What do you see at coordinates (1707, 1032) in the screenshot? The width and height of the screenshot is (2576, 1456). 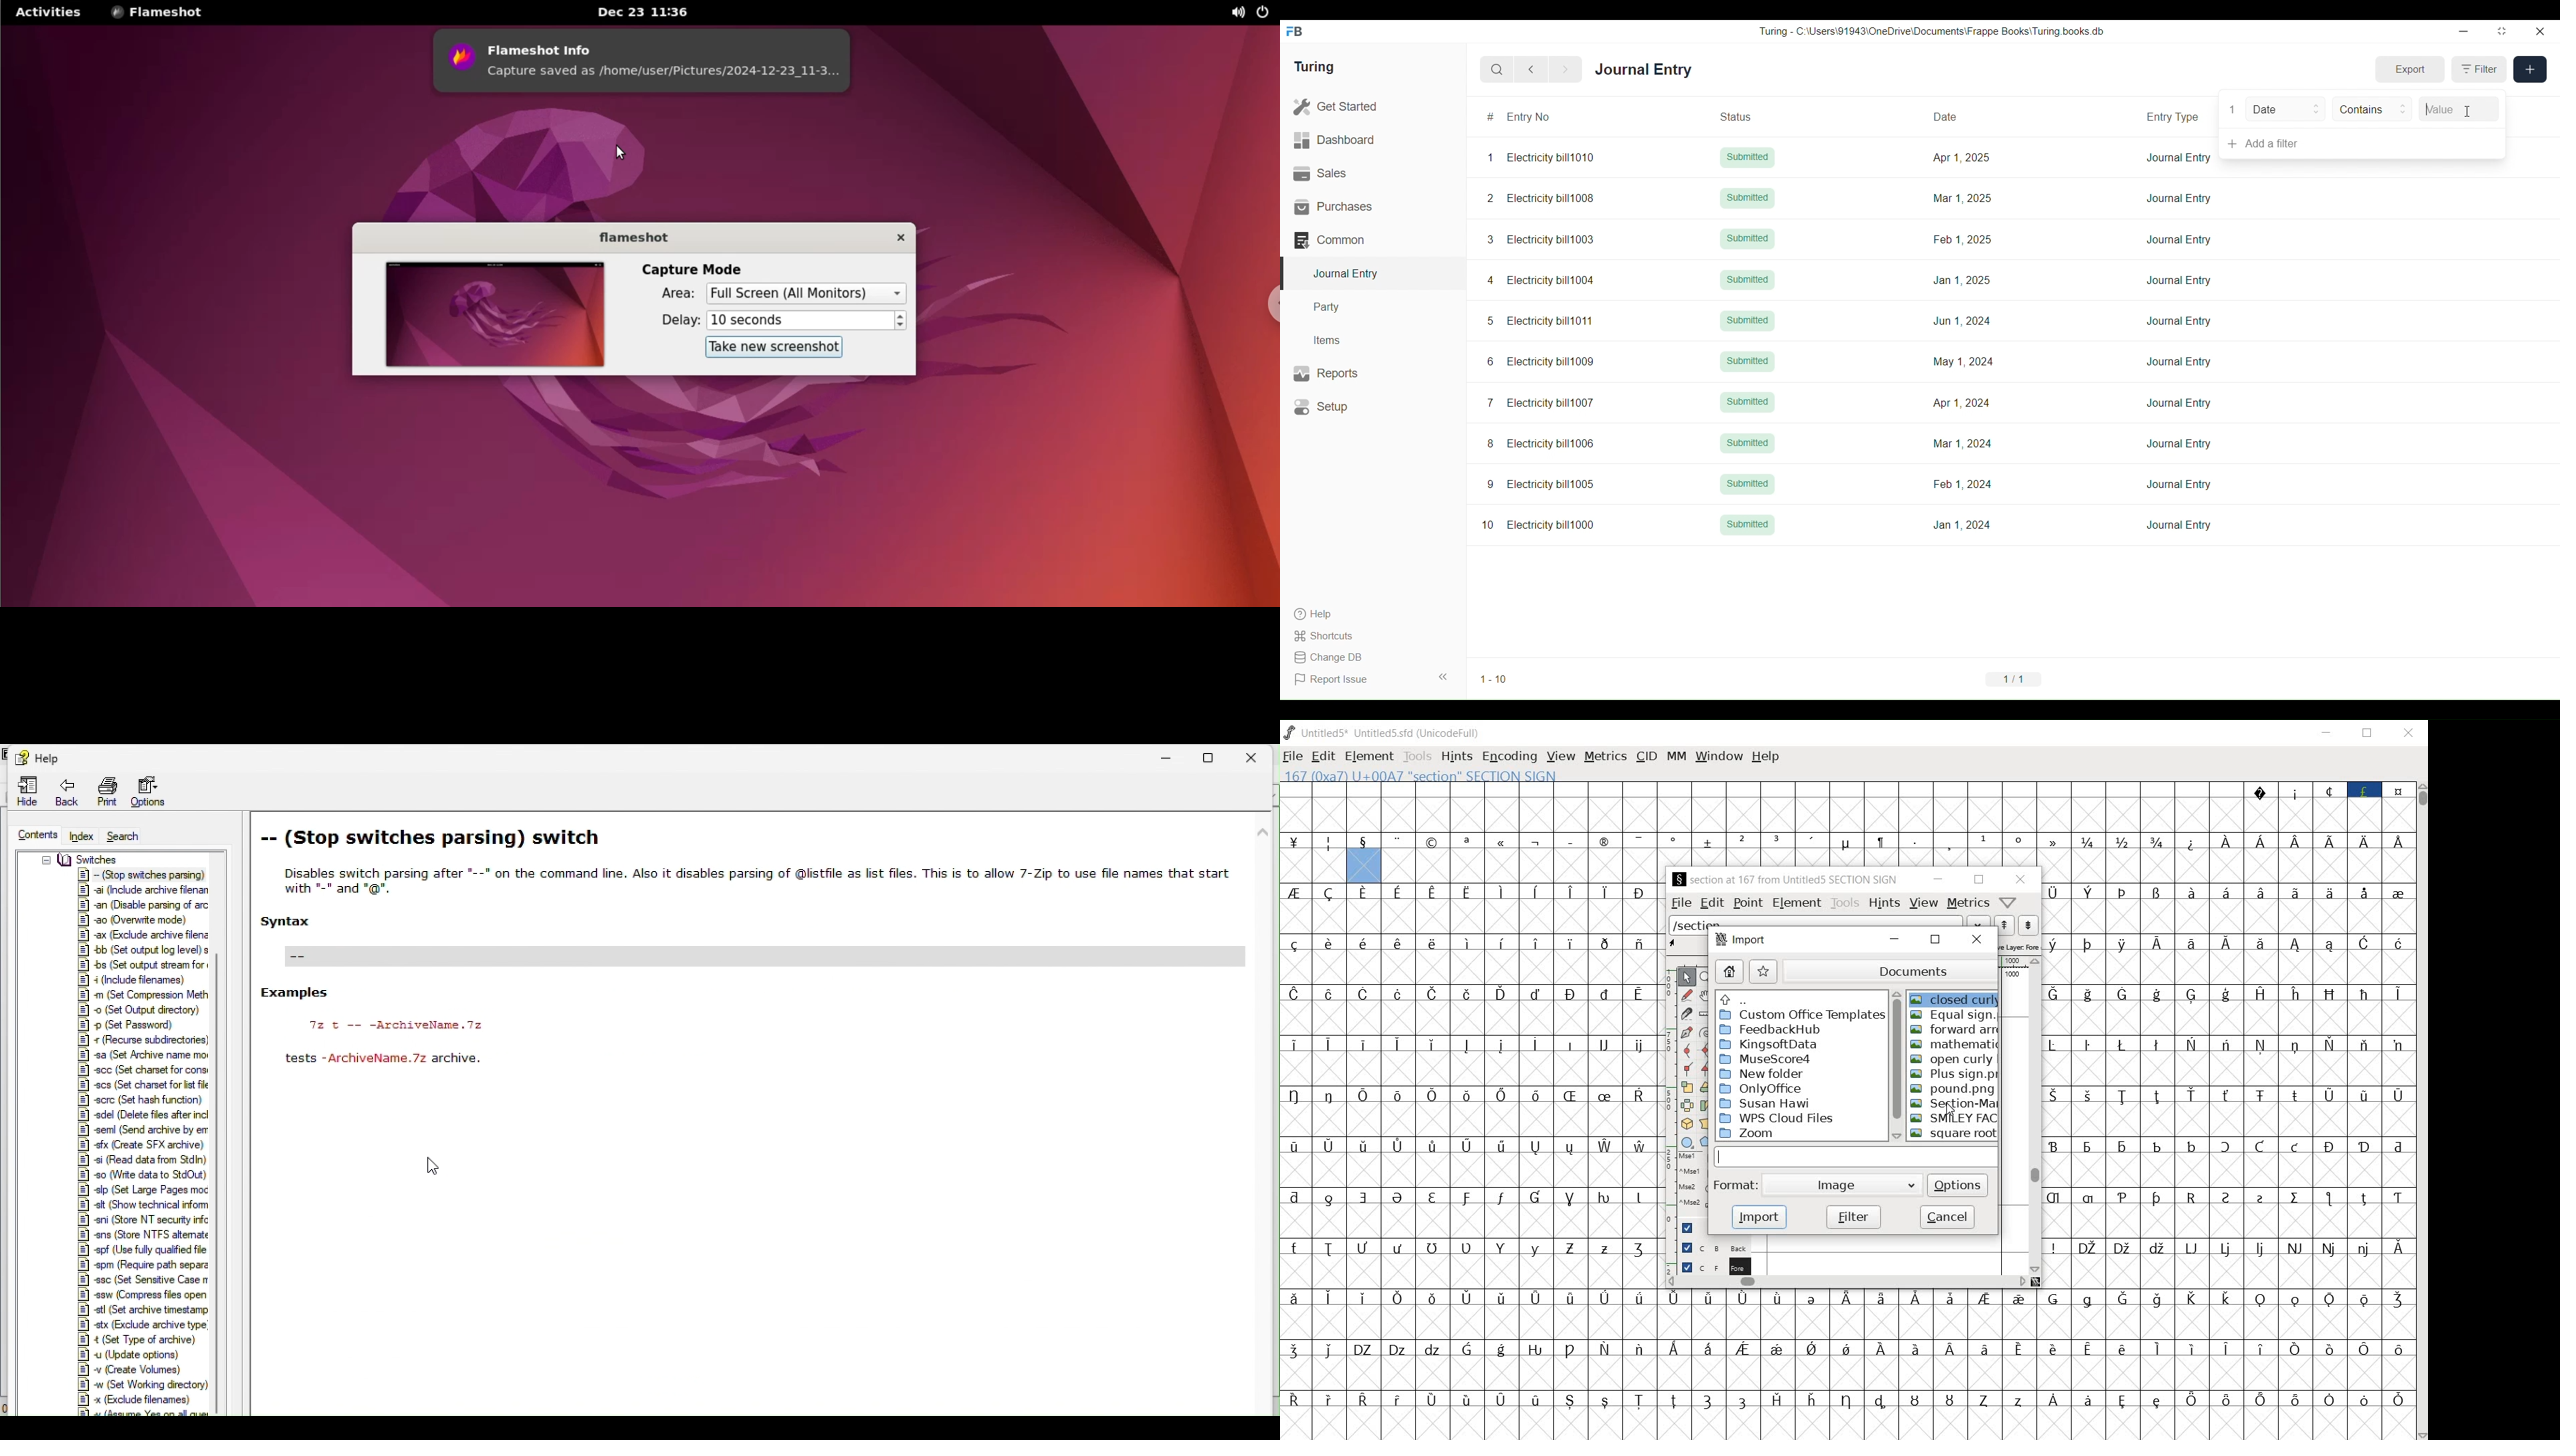 I see `change whether spiro is active or not` at bounding box center [1707, 1032].